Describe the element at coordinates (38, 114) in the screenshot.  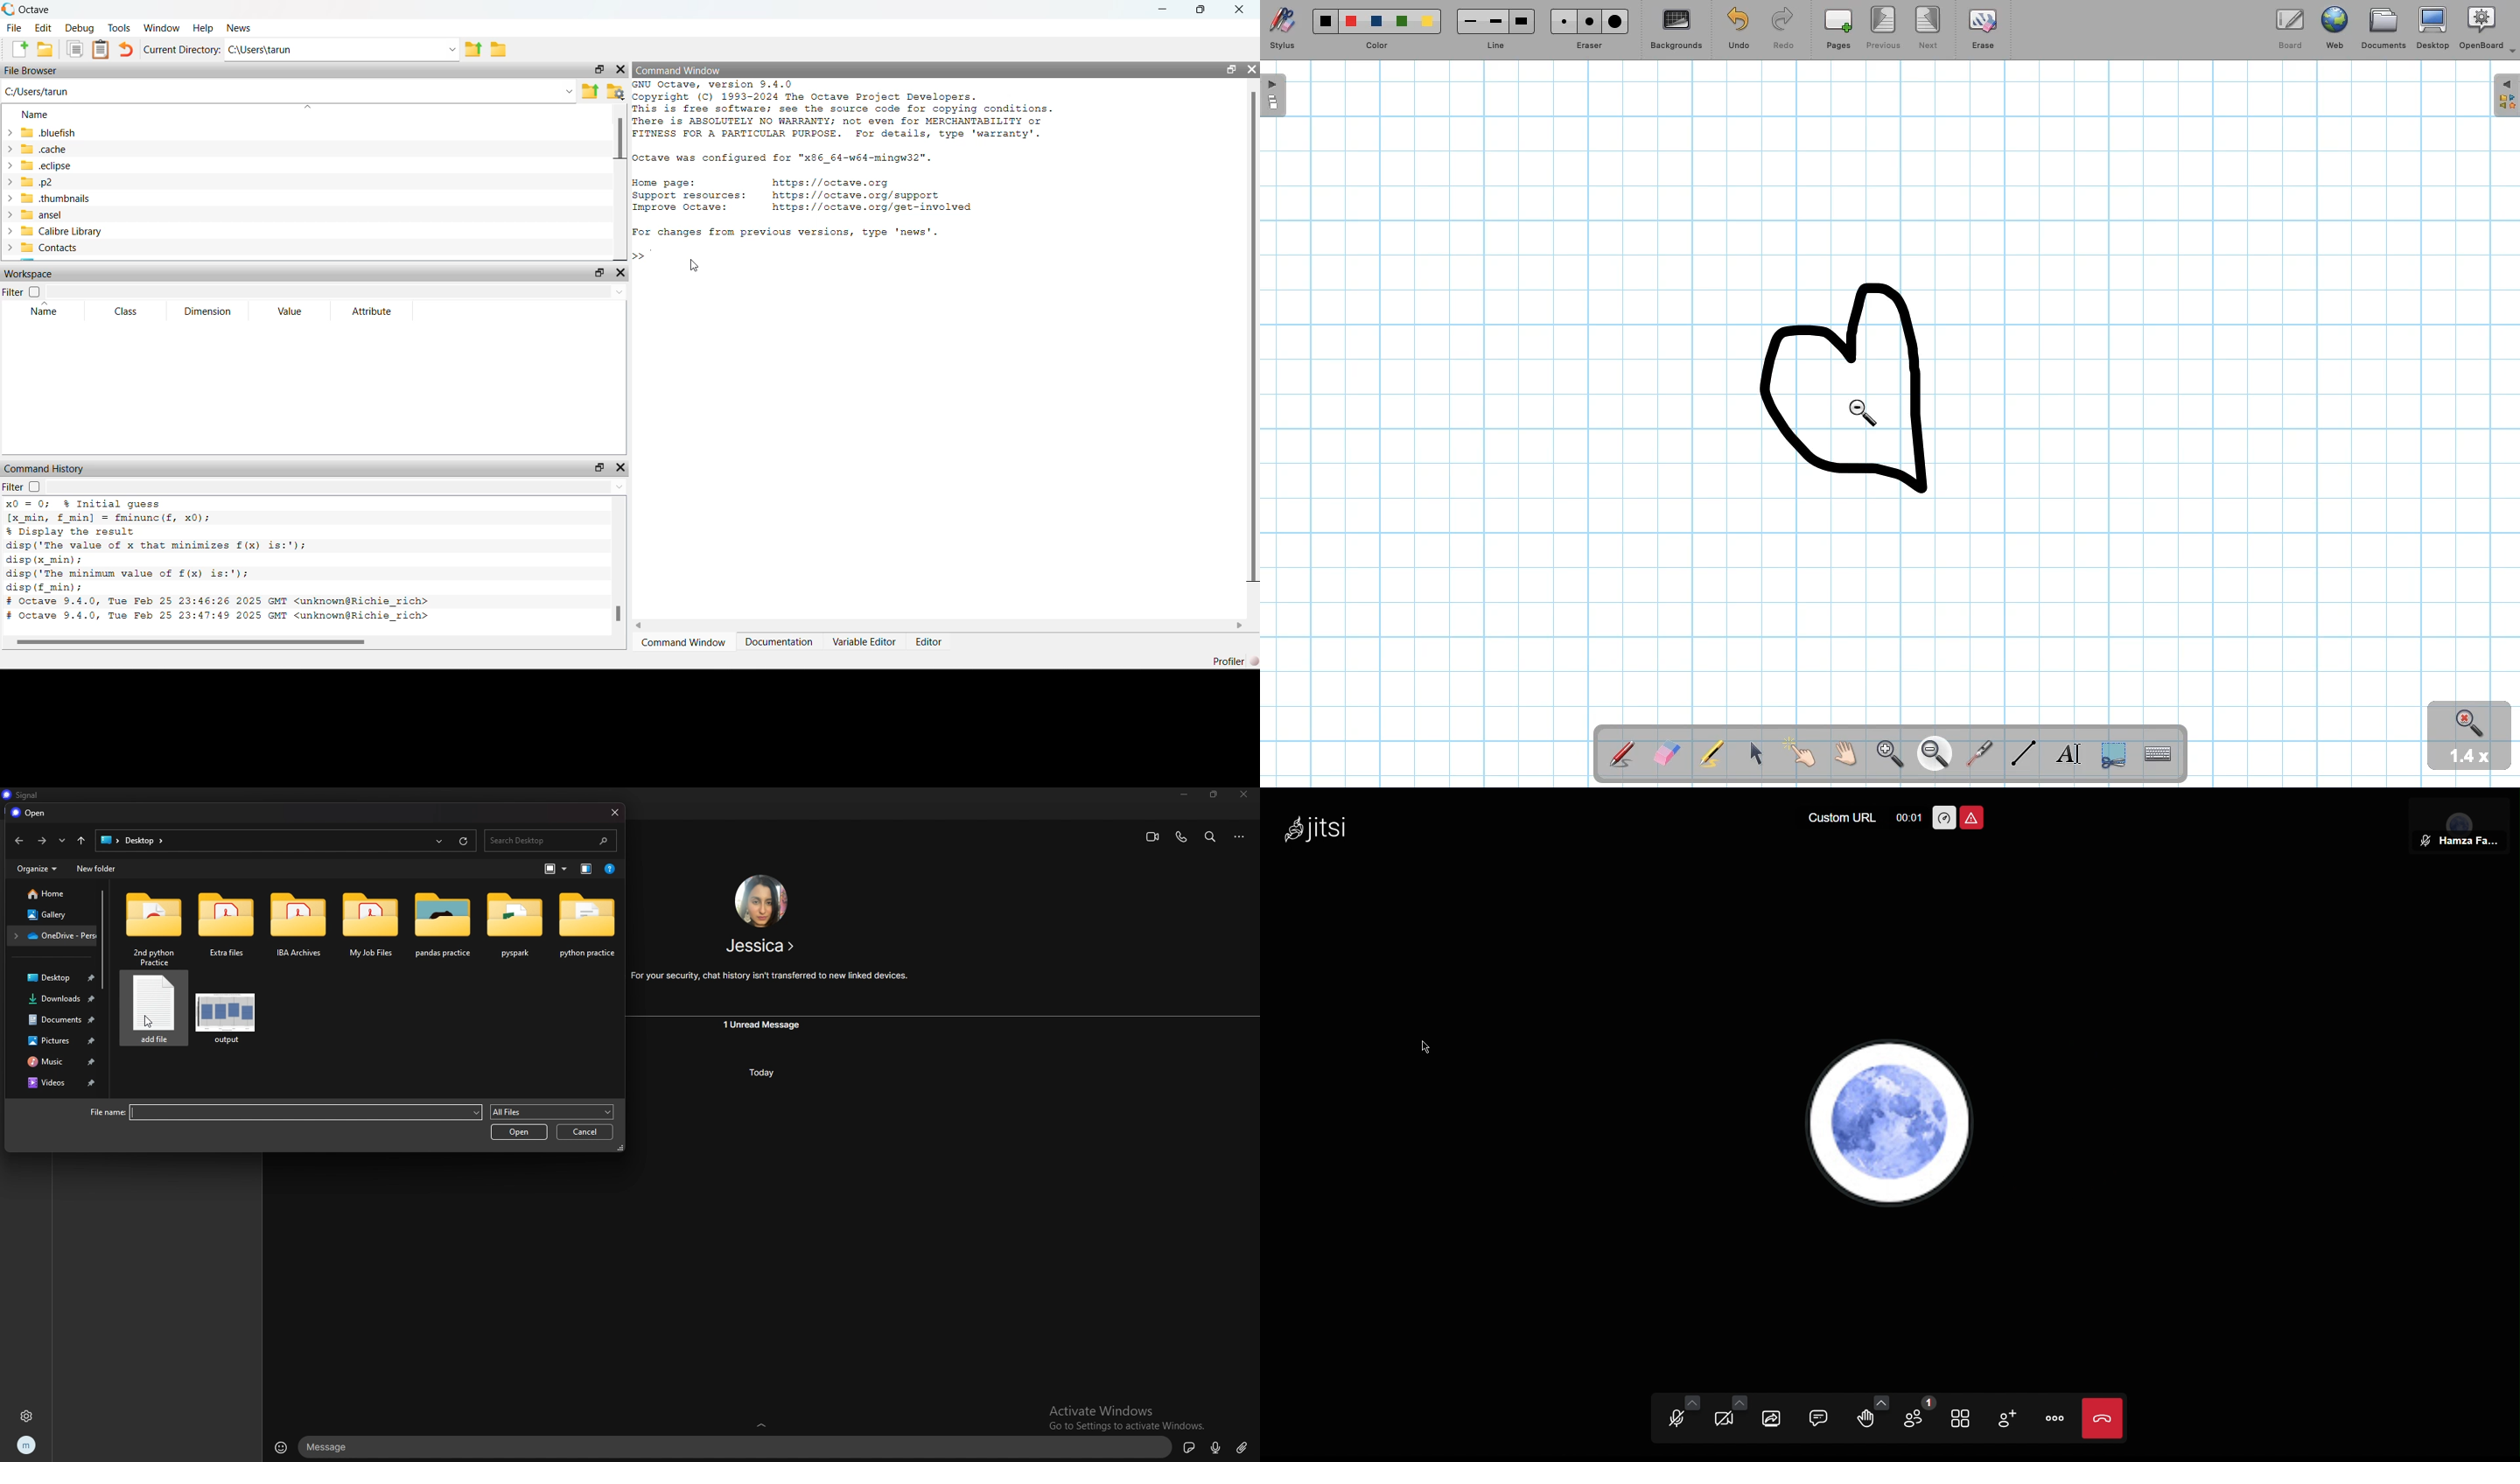
I see `Name` at that location.